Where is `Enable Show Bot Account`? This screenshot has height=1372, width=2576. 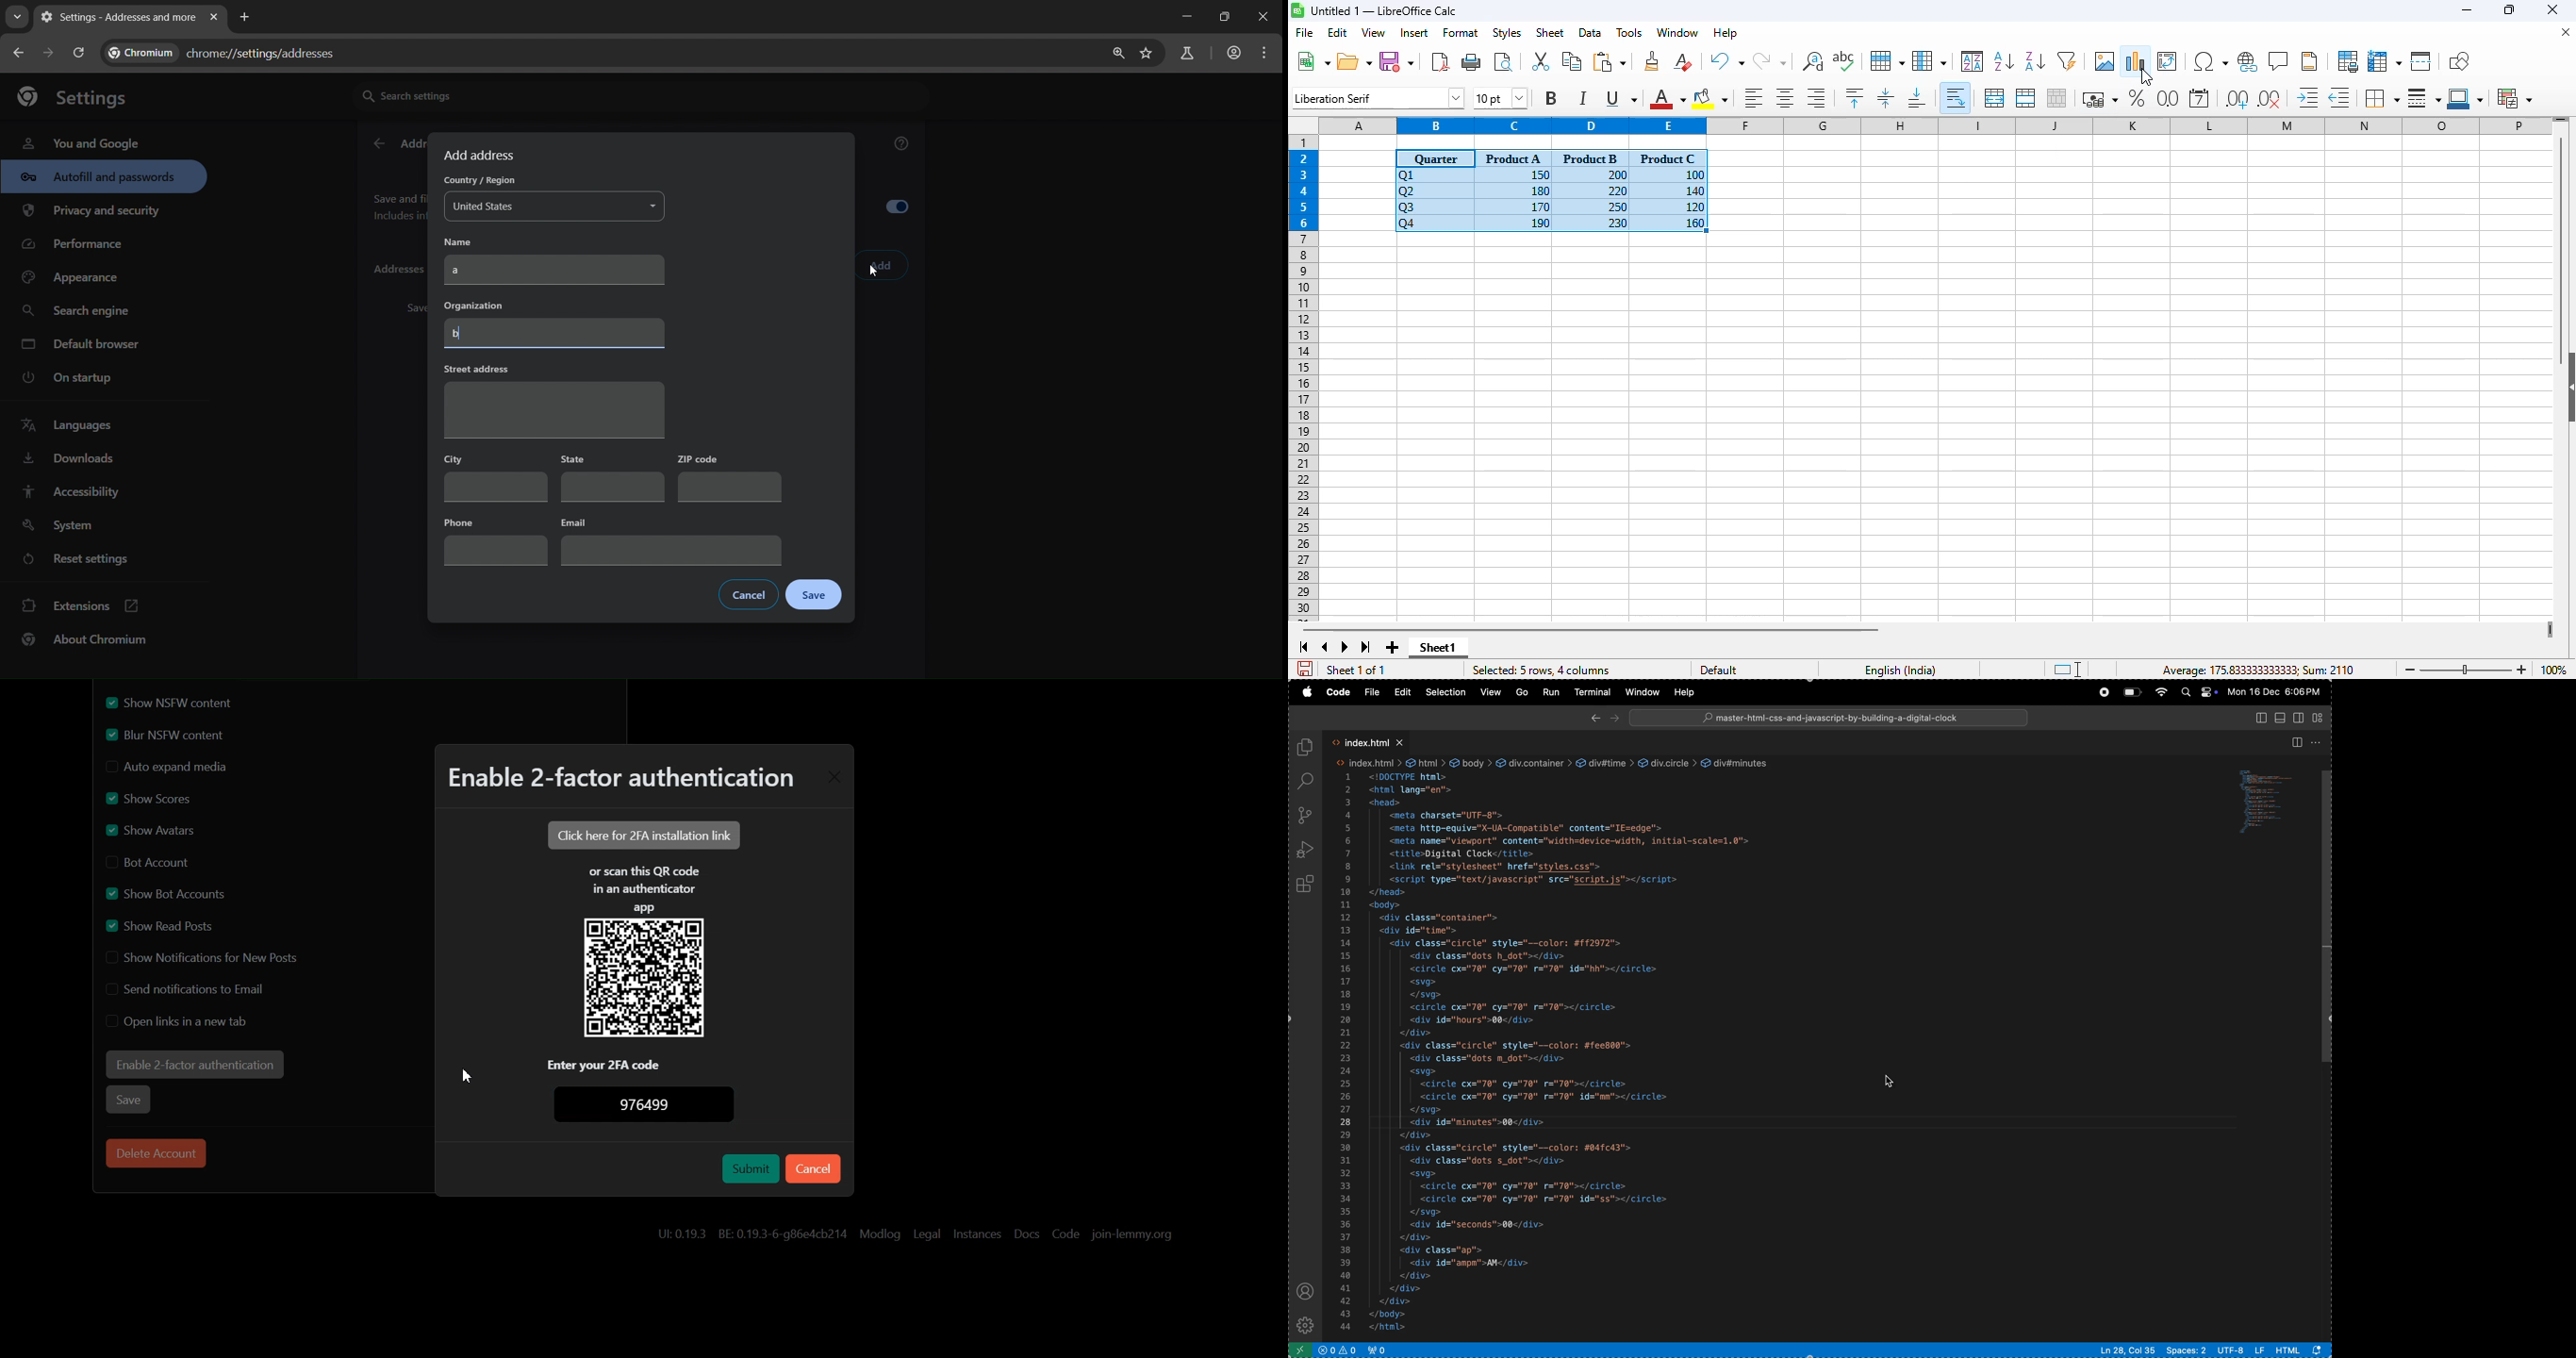
Enable Show Bot Account is located at coordinates (168, 892).